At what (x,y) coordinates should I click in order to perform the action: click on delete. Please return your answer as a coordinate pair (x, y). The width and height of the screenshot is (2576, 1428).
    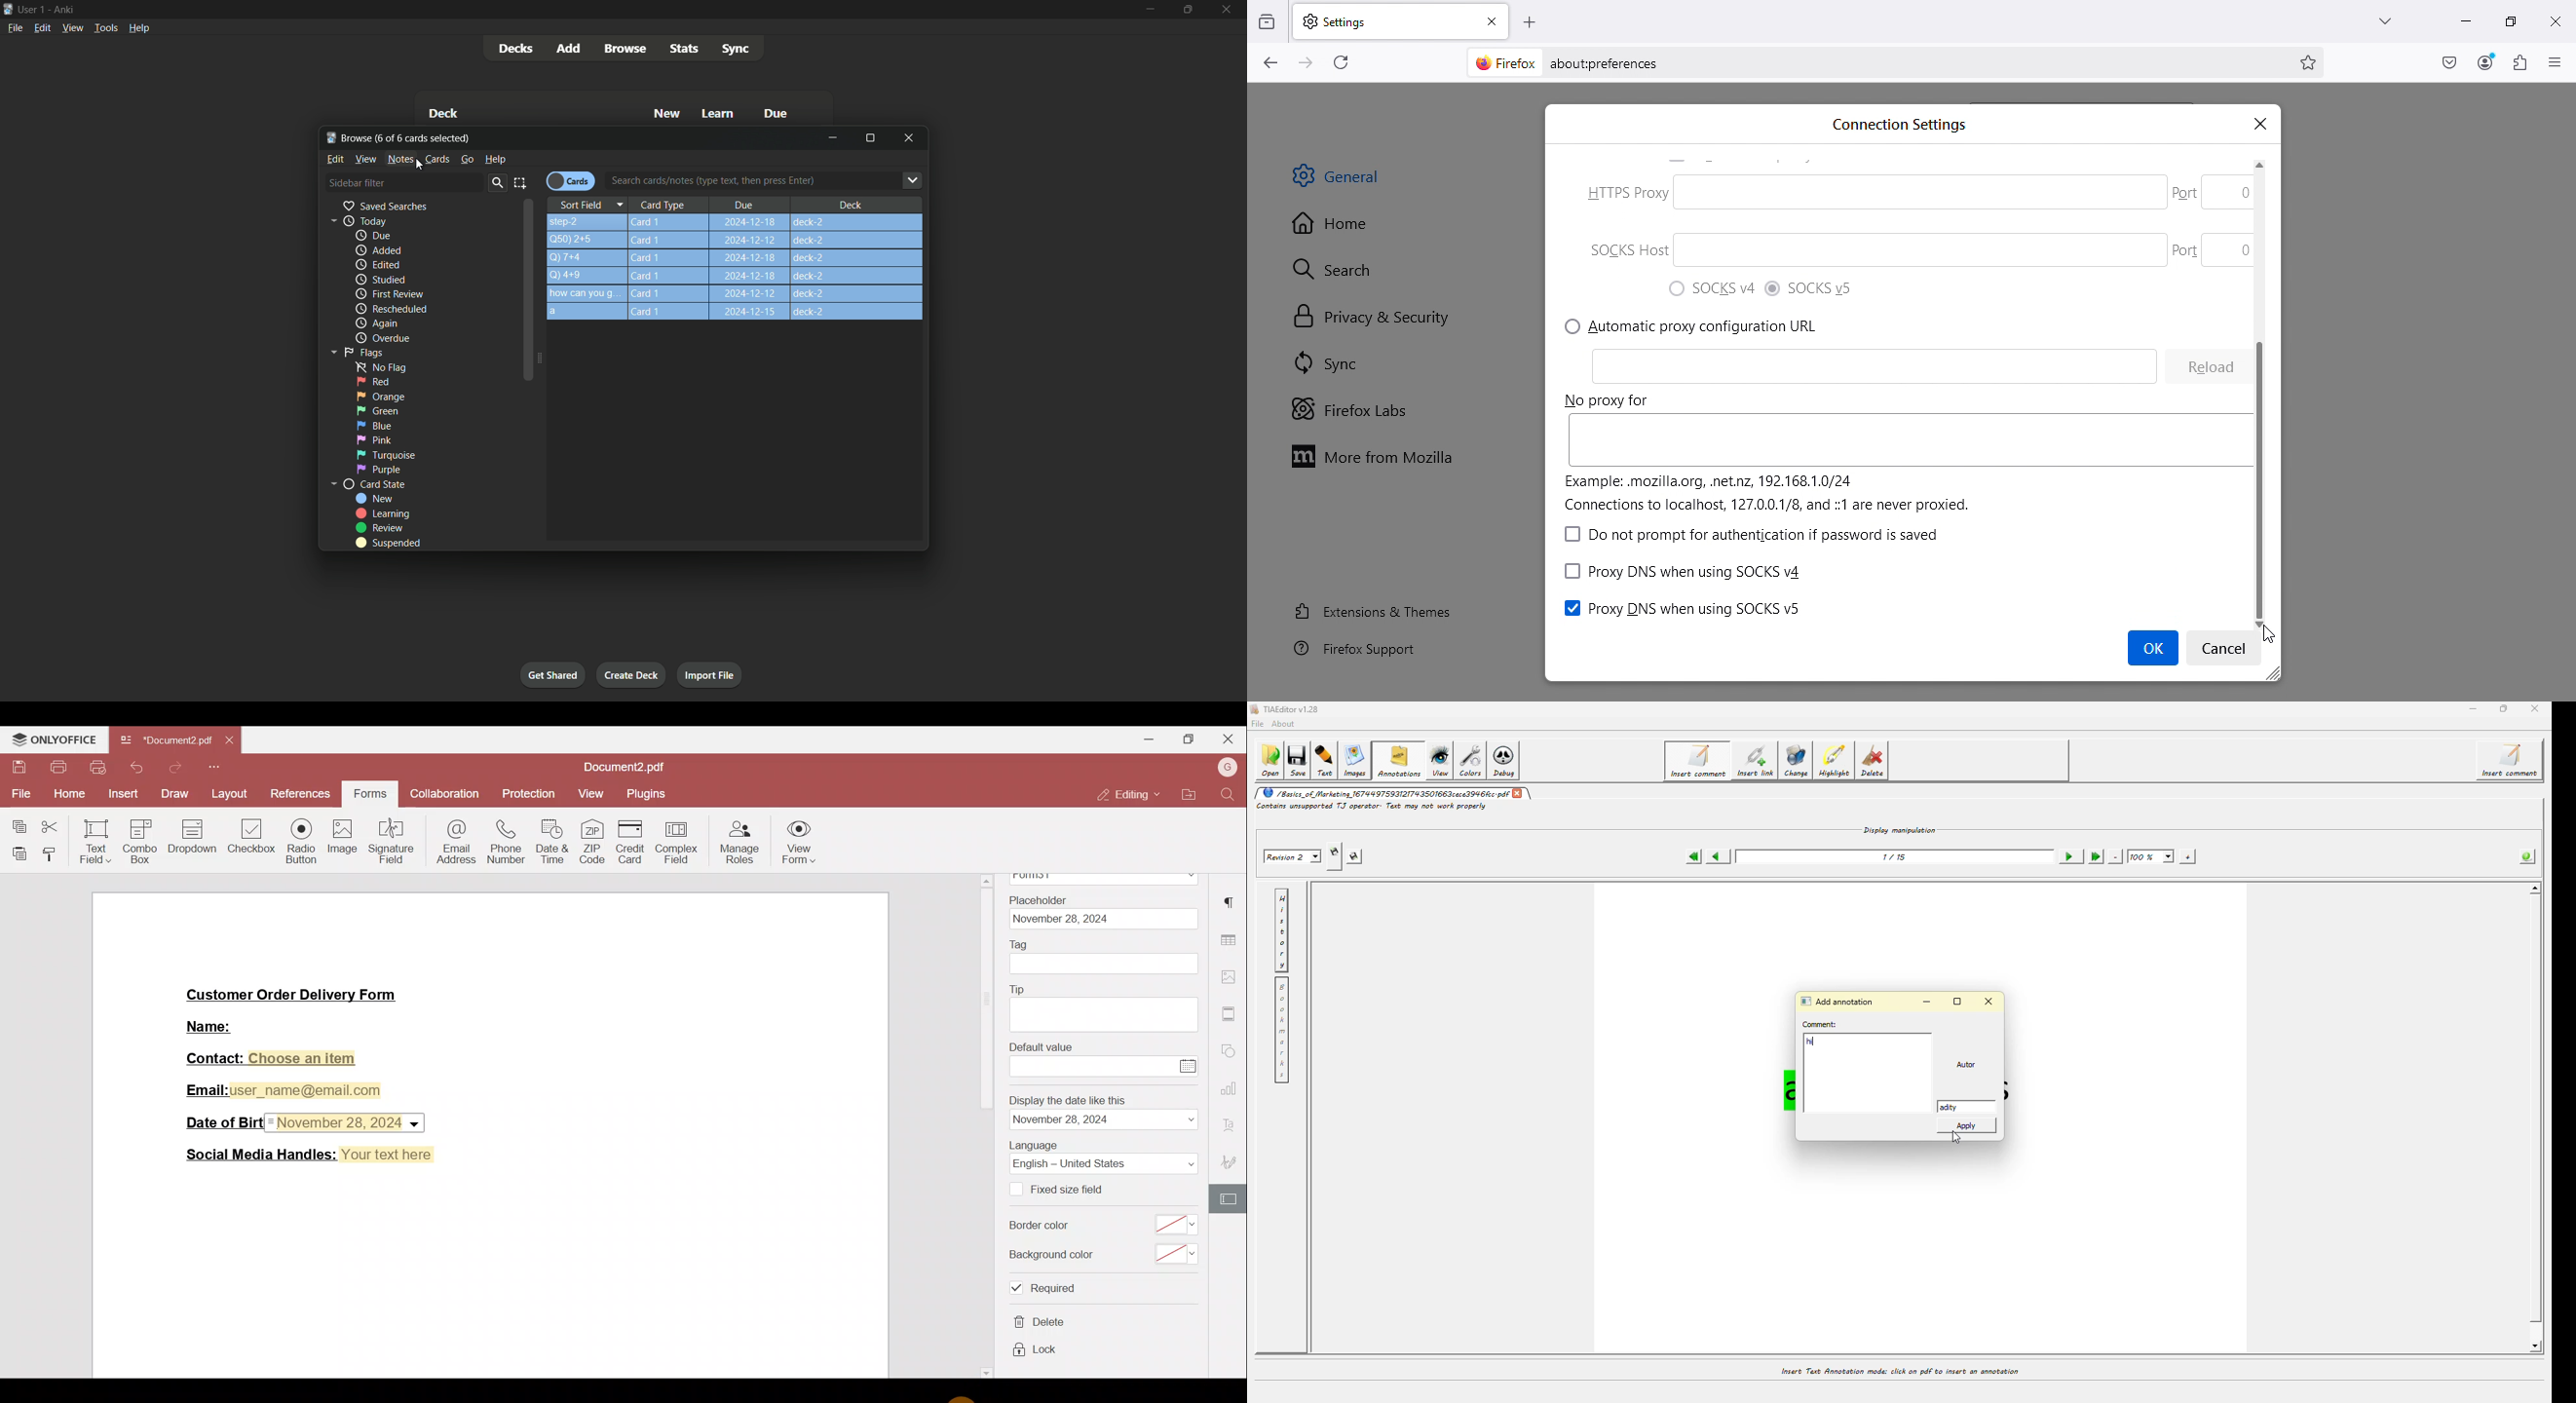
    Looking at the image, I should click on (1042, 1322).